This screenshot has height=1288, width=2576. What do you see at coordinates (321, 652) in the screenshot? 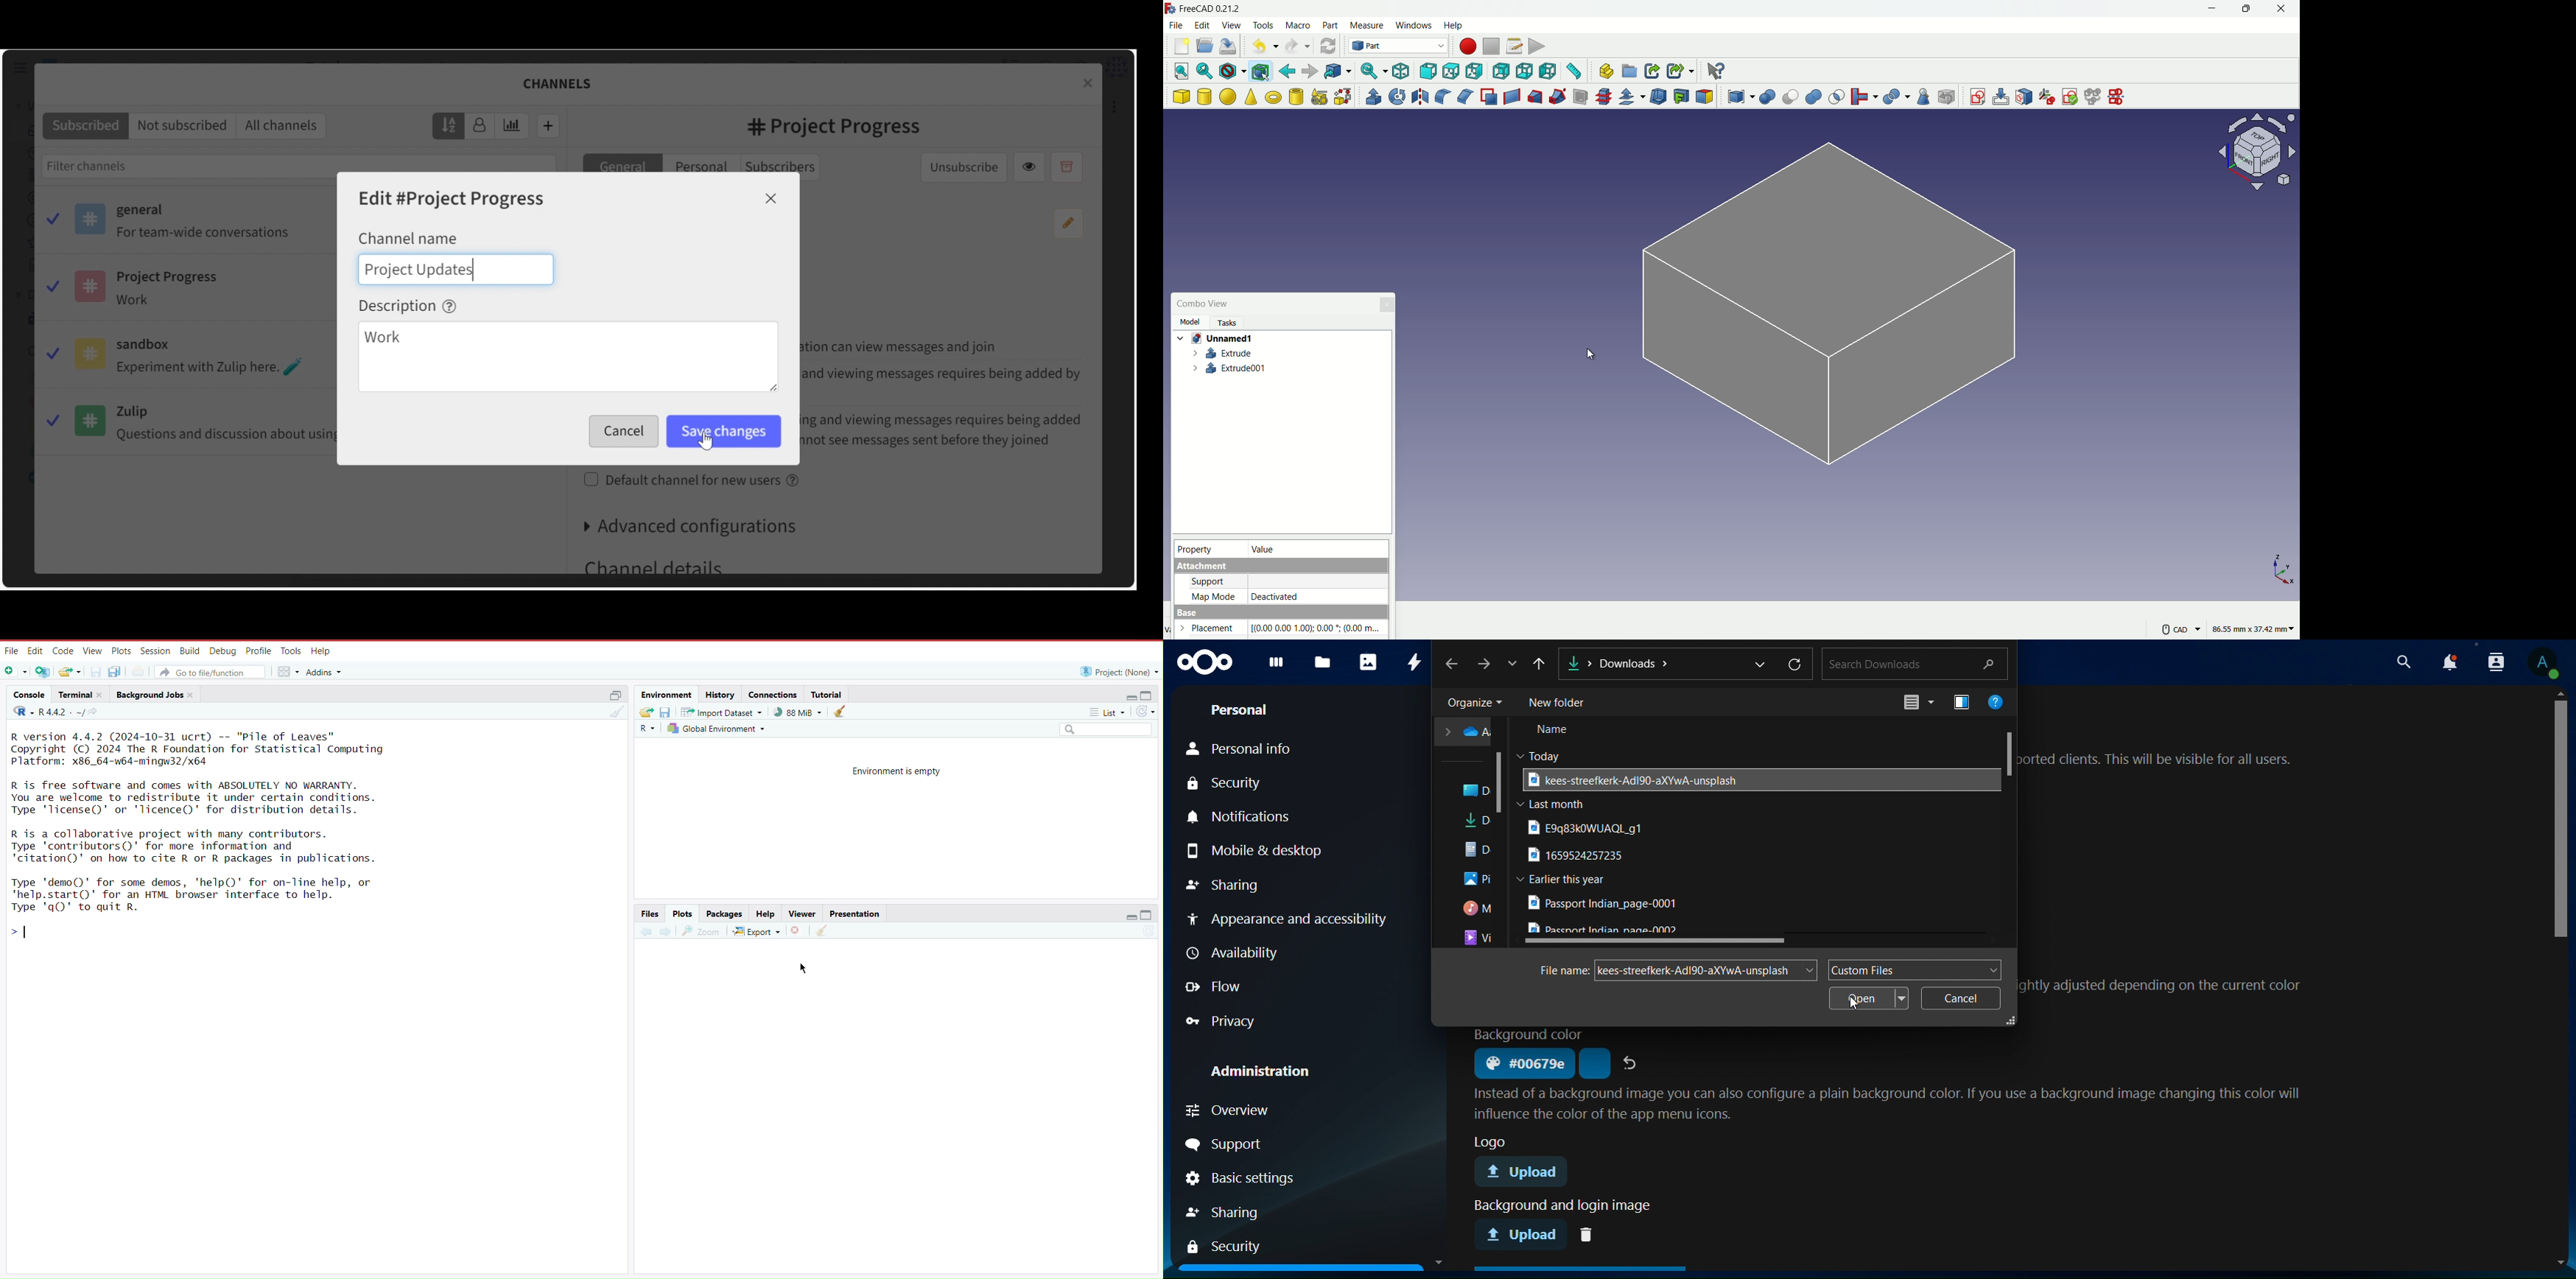
I see `Help` at bounding box center [321, 652].